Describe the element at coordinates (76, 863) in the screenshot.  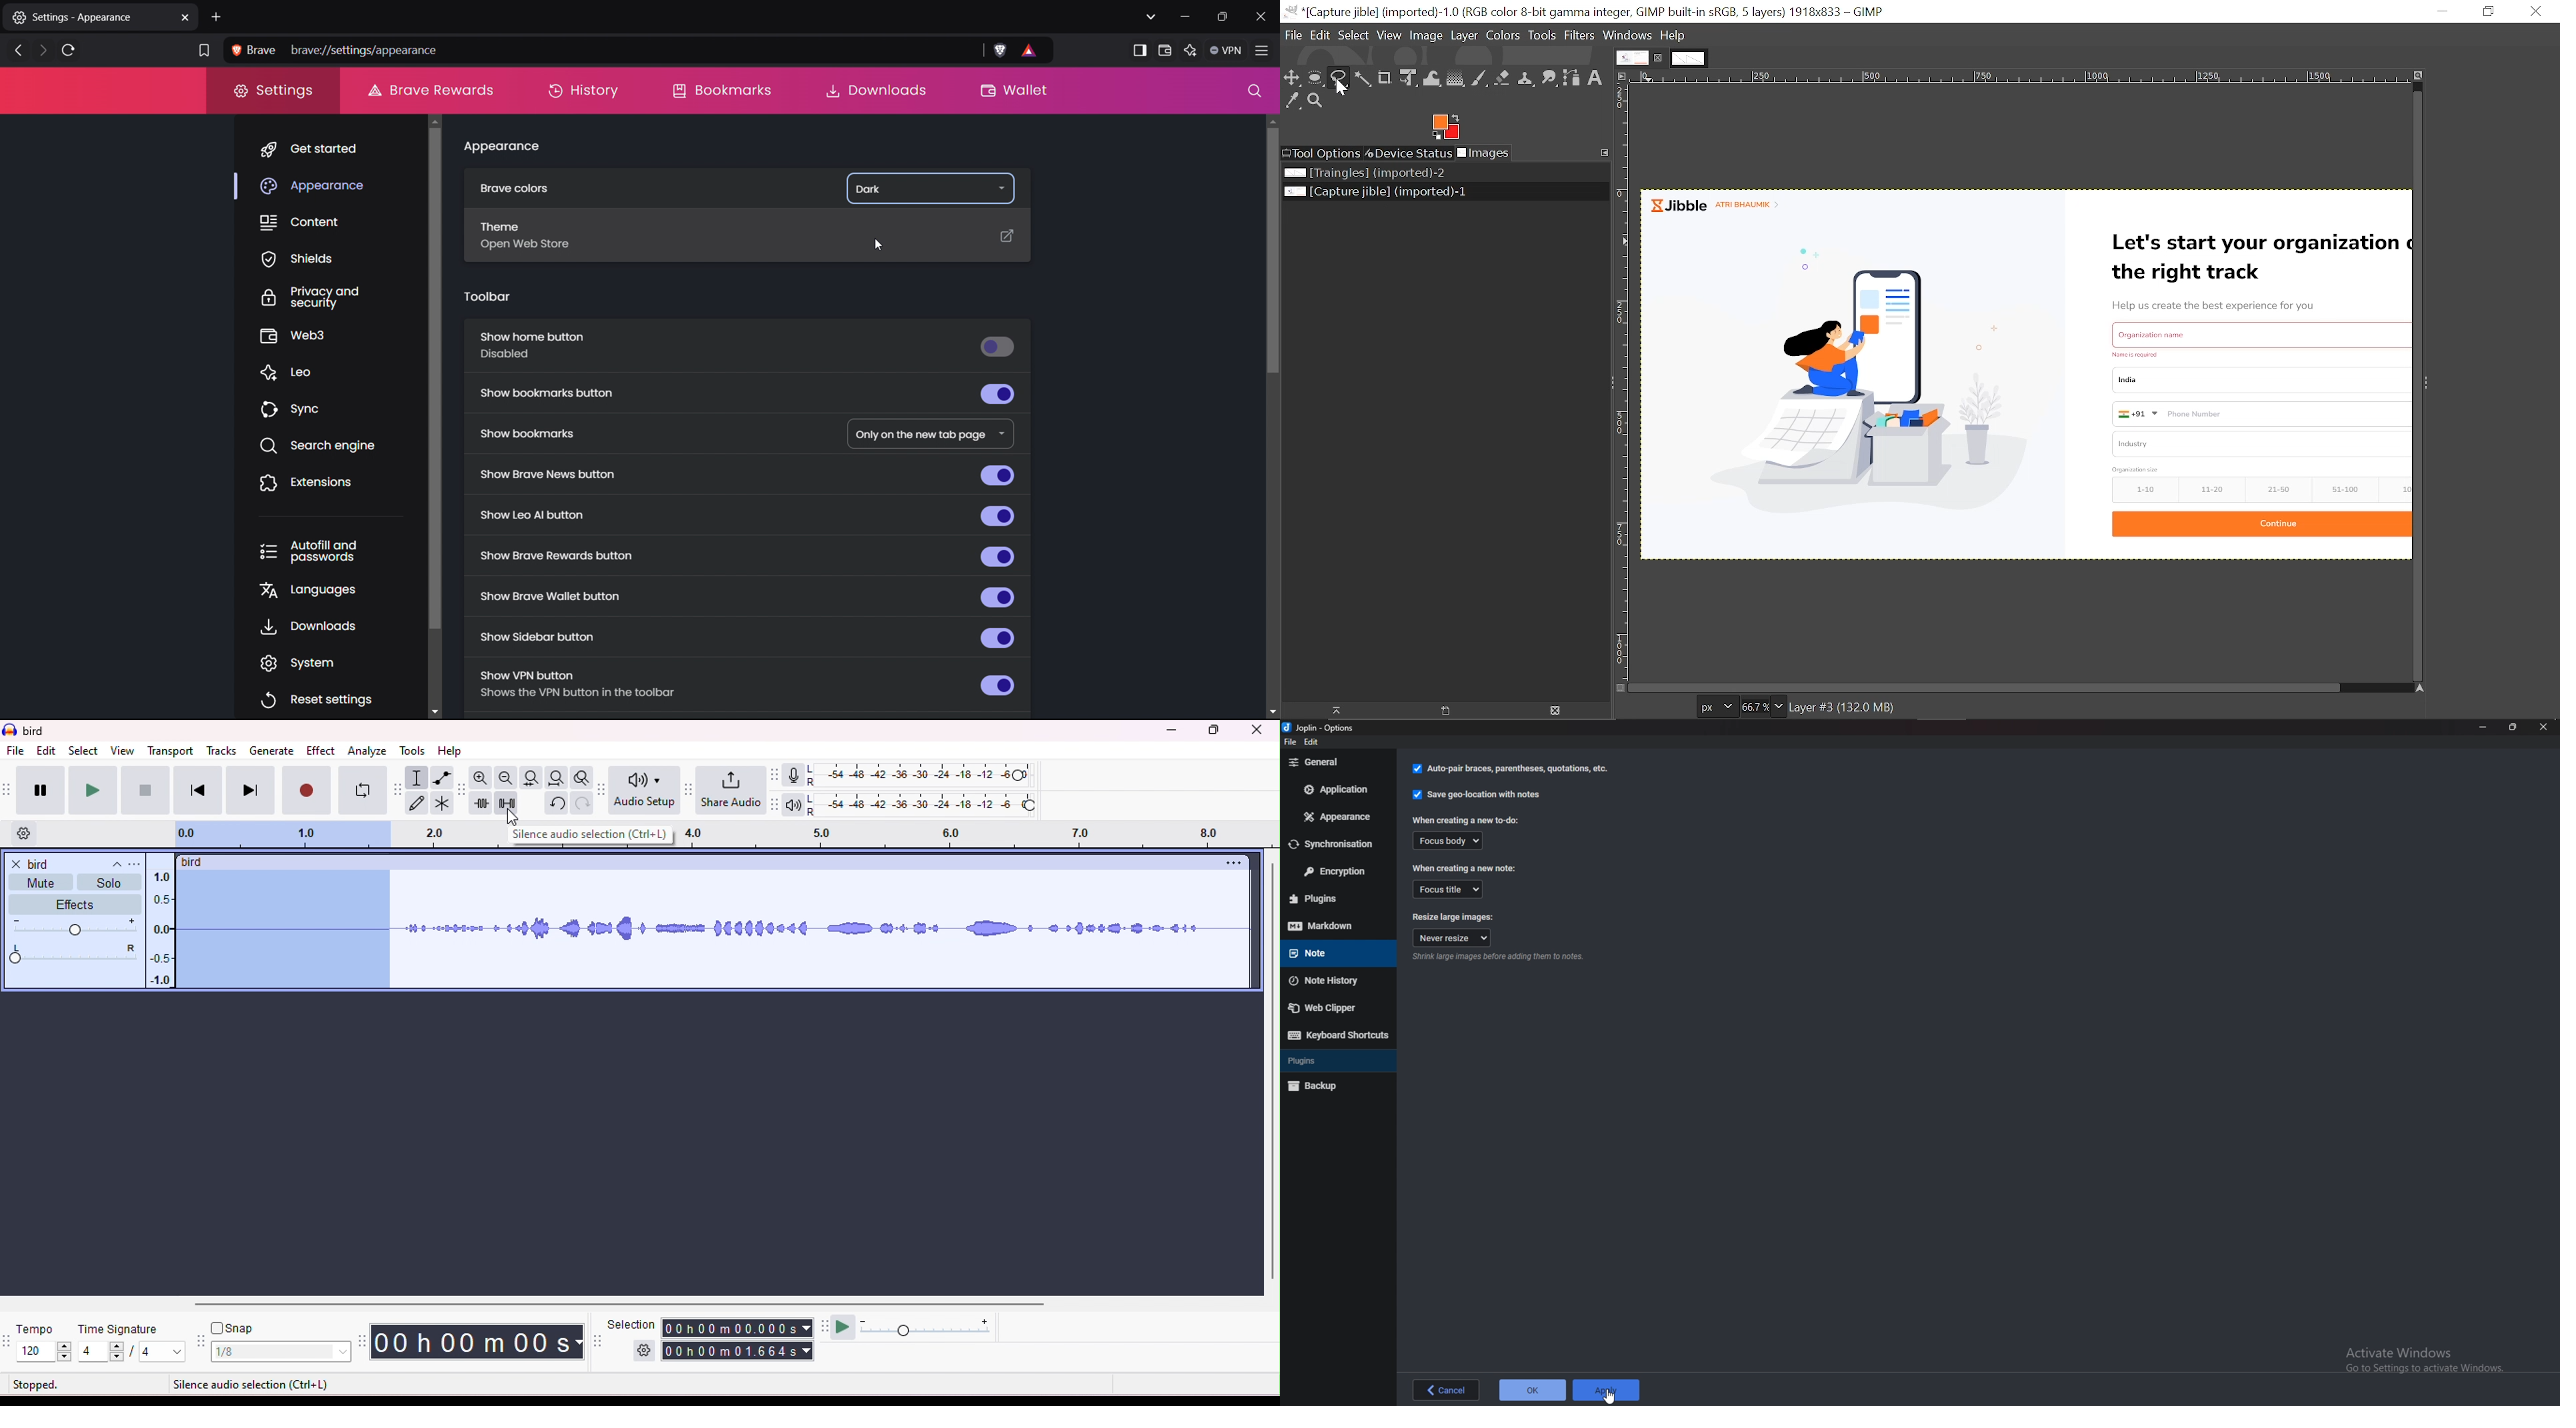
I see `track title` at that location.